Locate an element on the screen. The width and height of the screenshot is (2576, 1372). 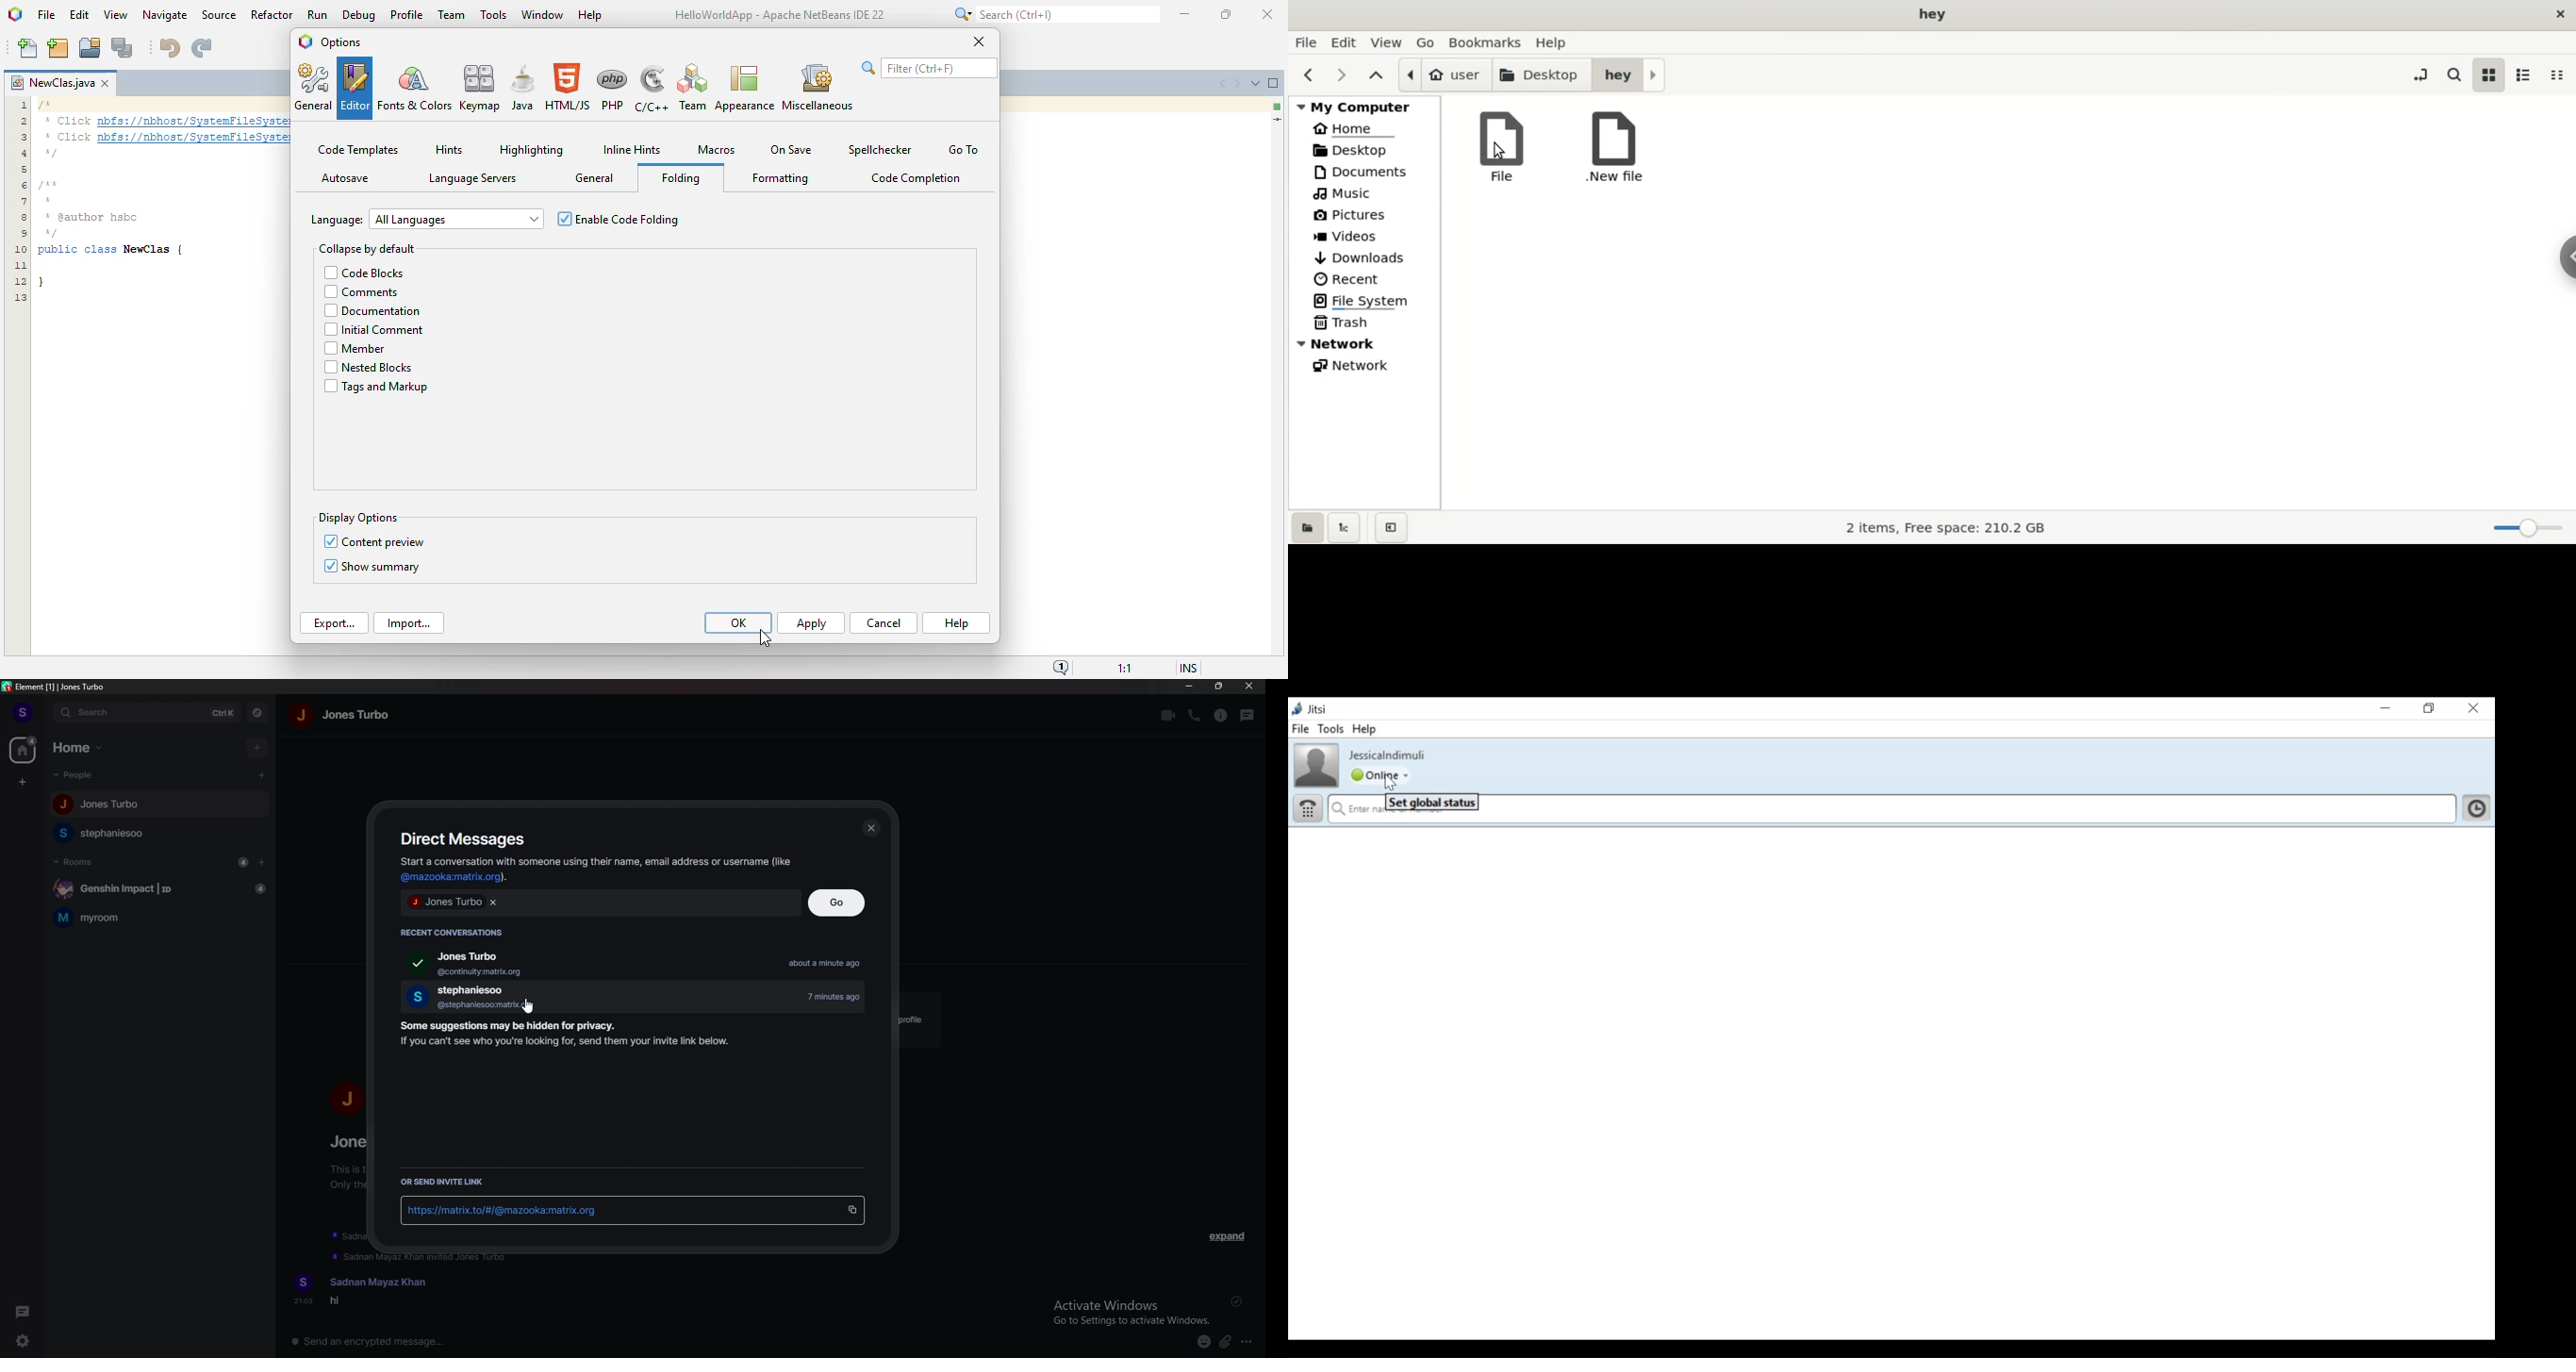
cursor is located at coordinates (529, 1005).